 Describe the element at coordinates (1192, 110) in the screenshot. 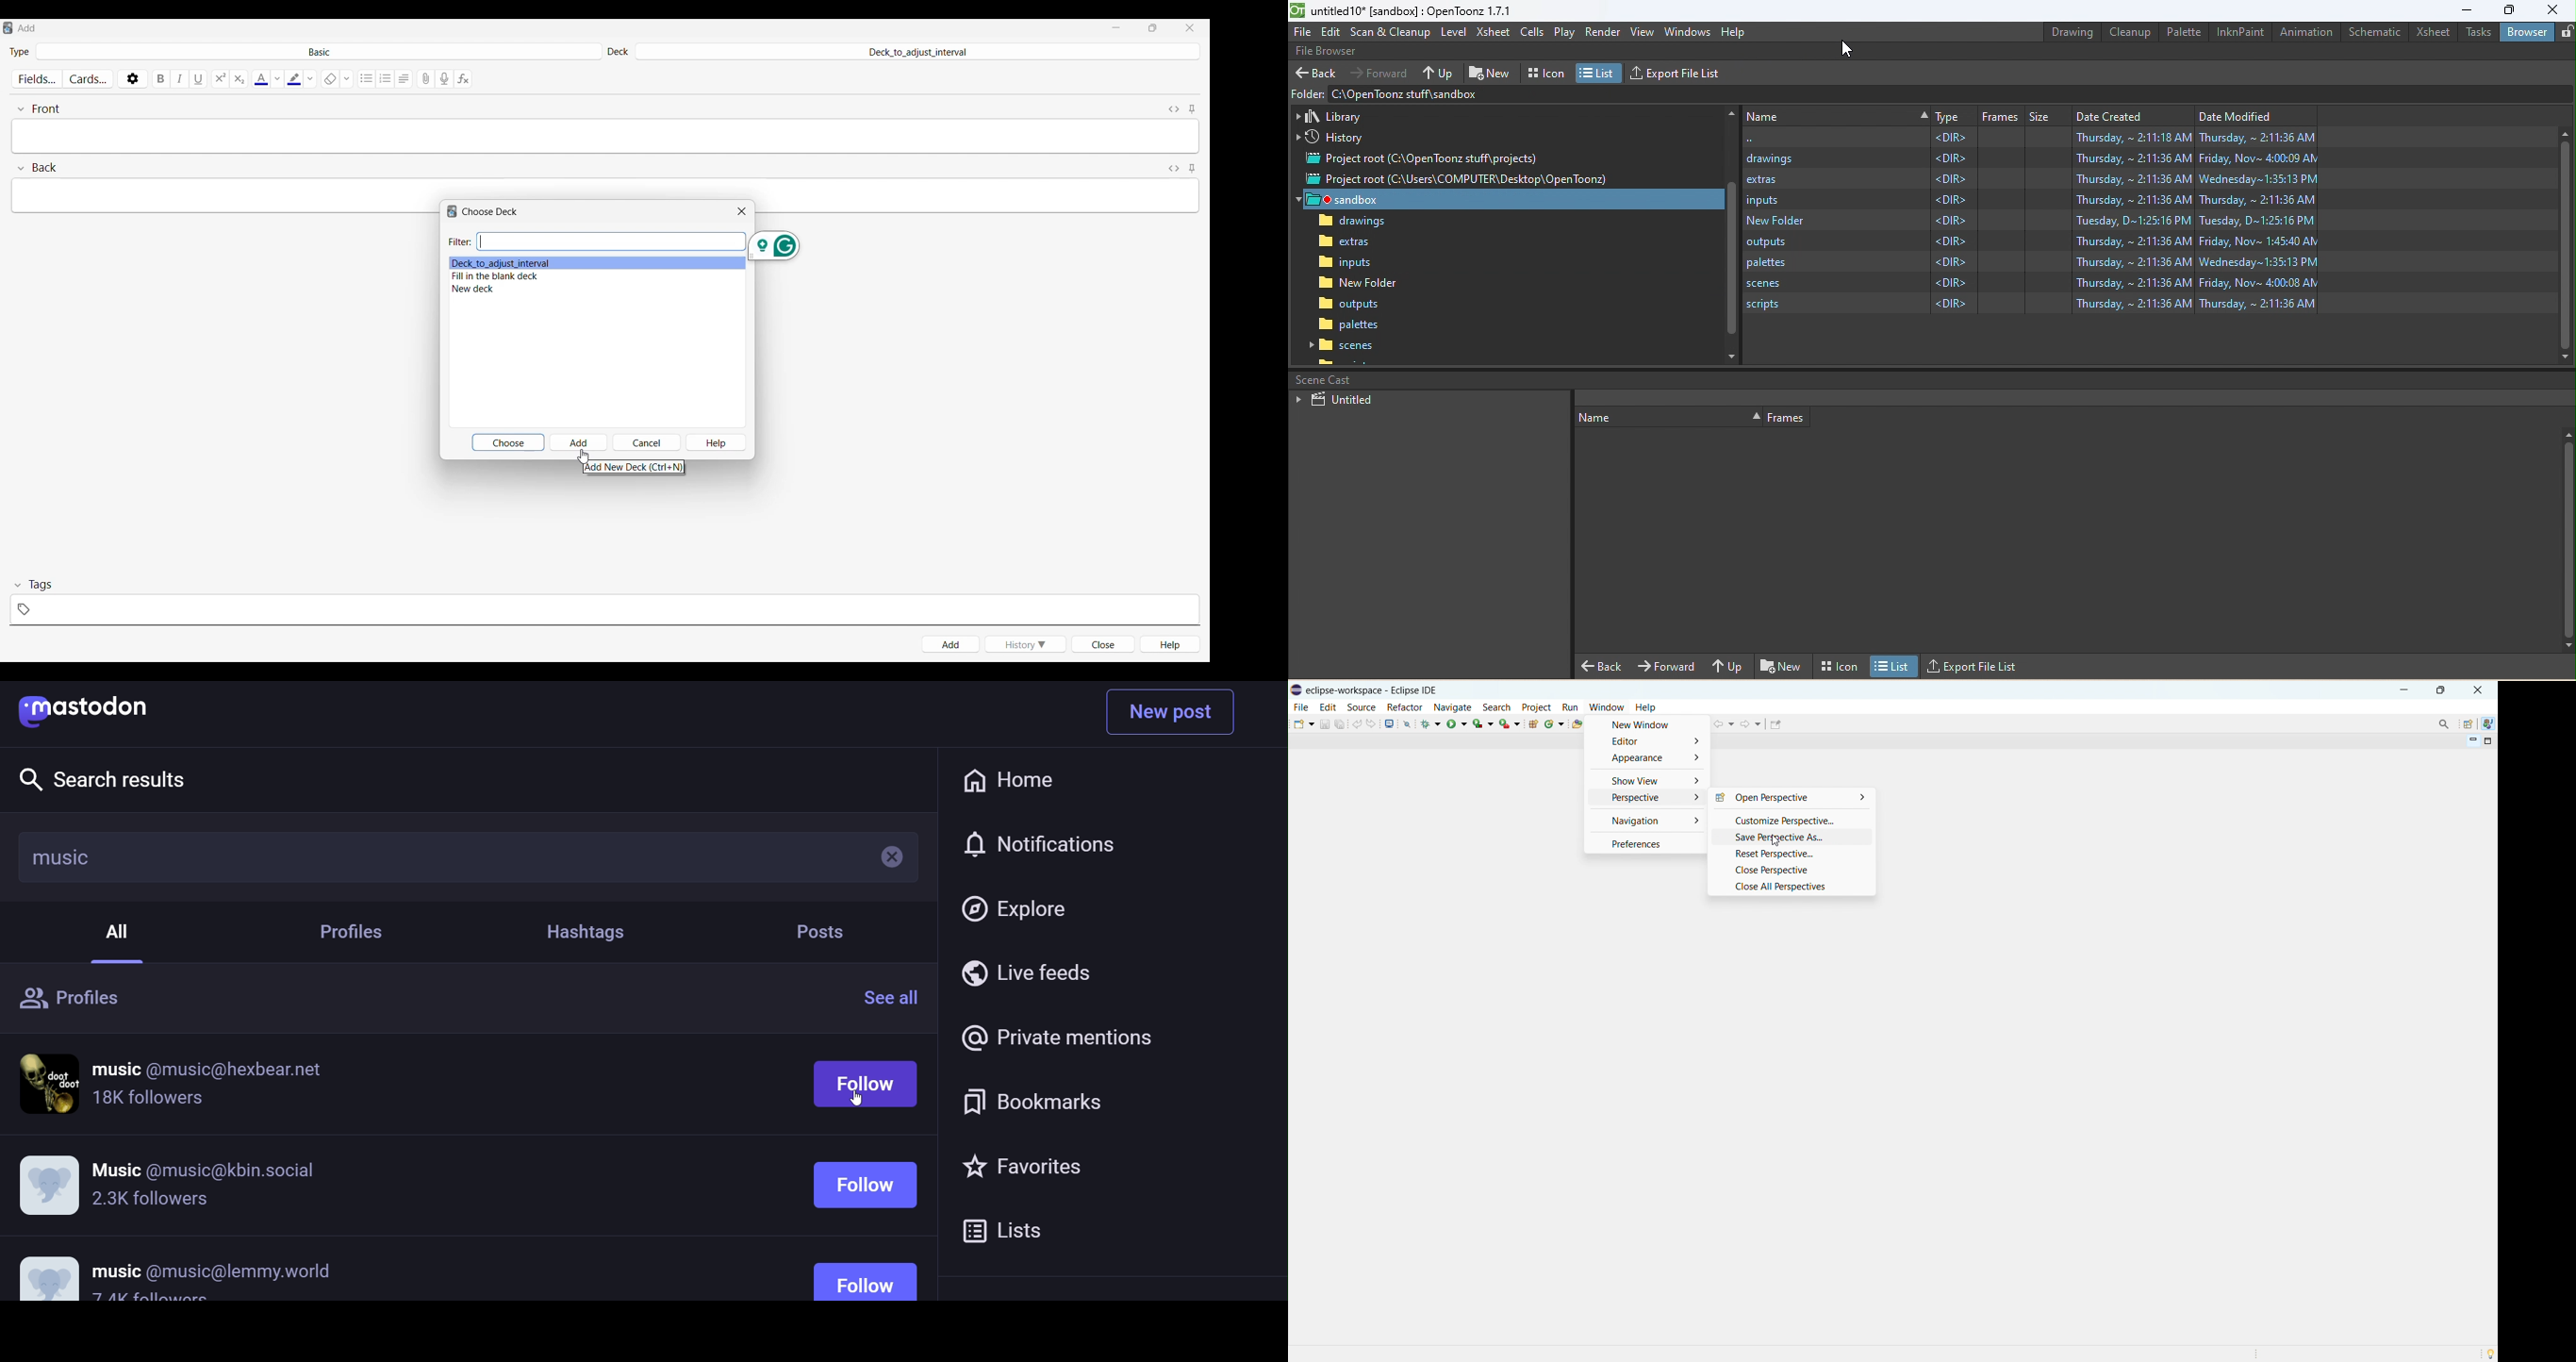

I see `Toggle sticky ` at that location.